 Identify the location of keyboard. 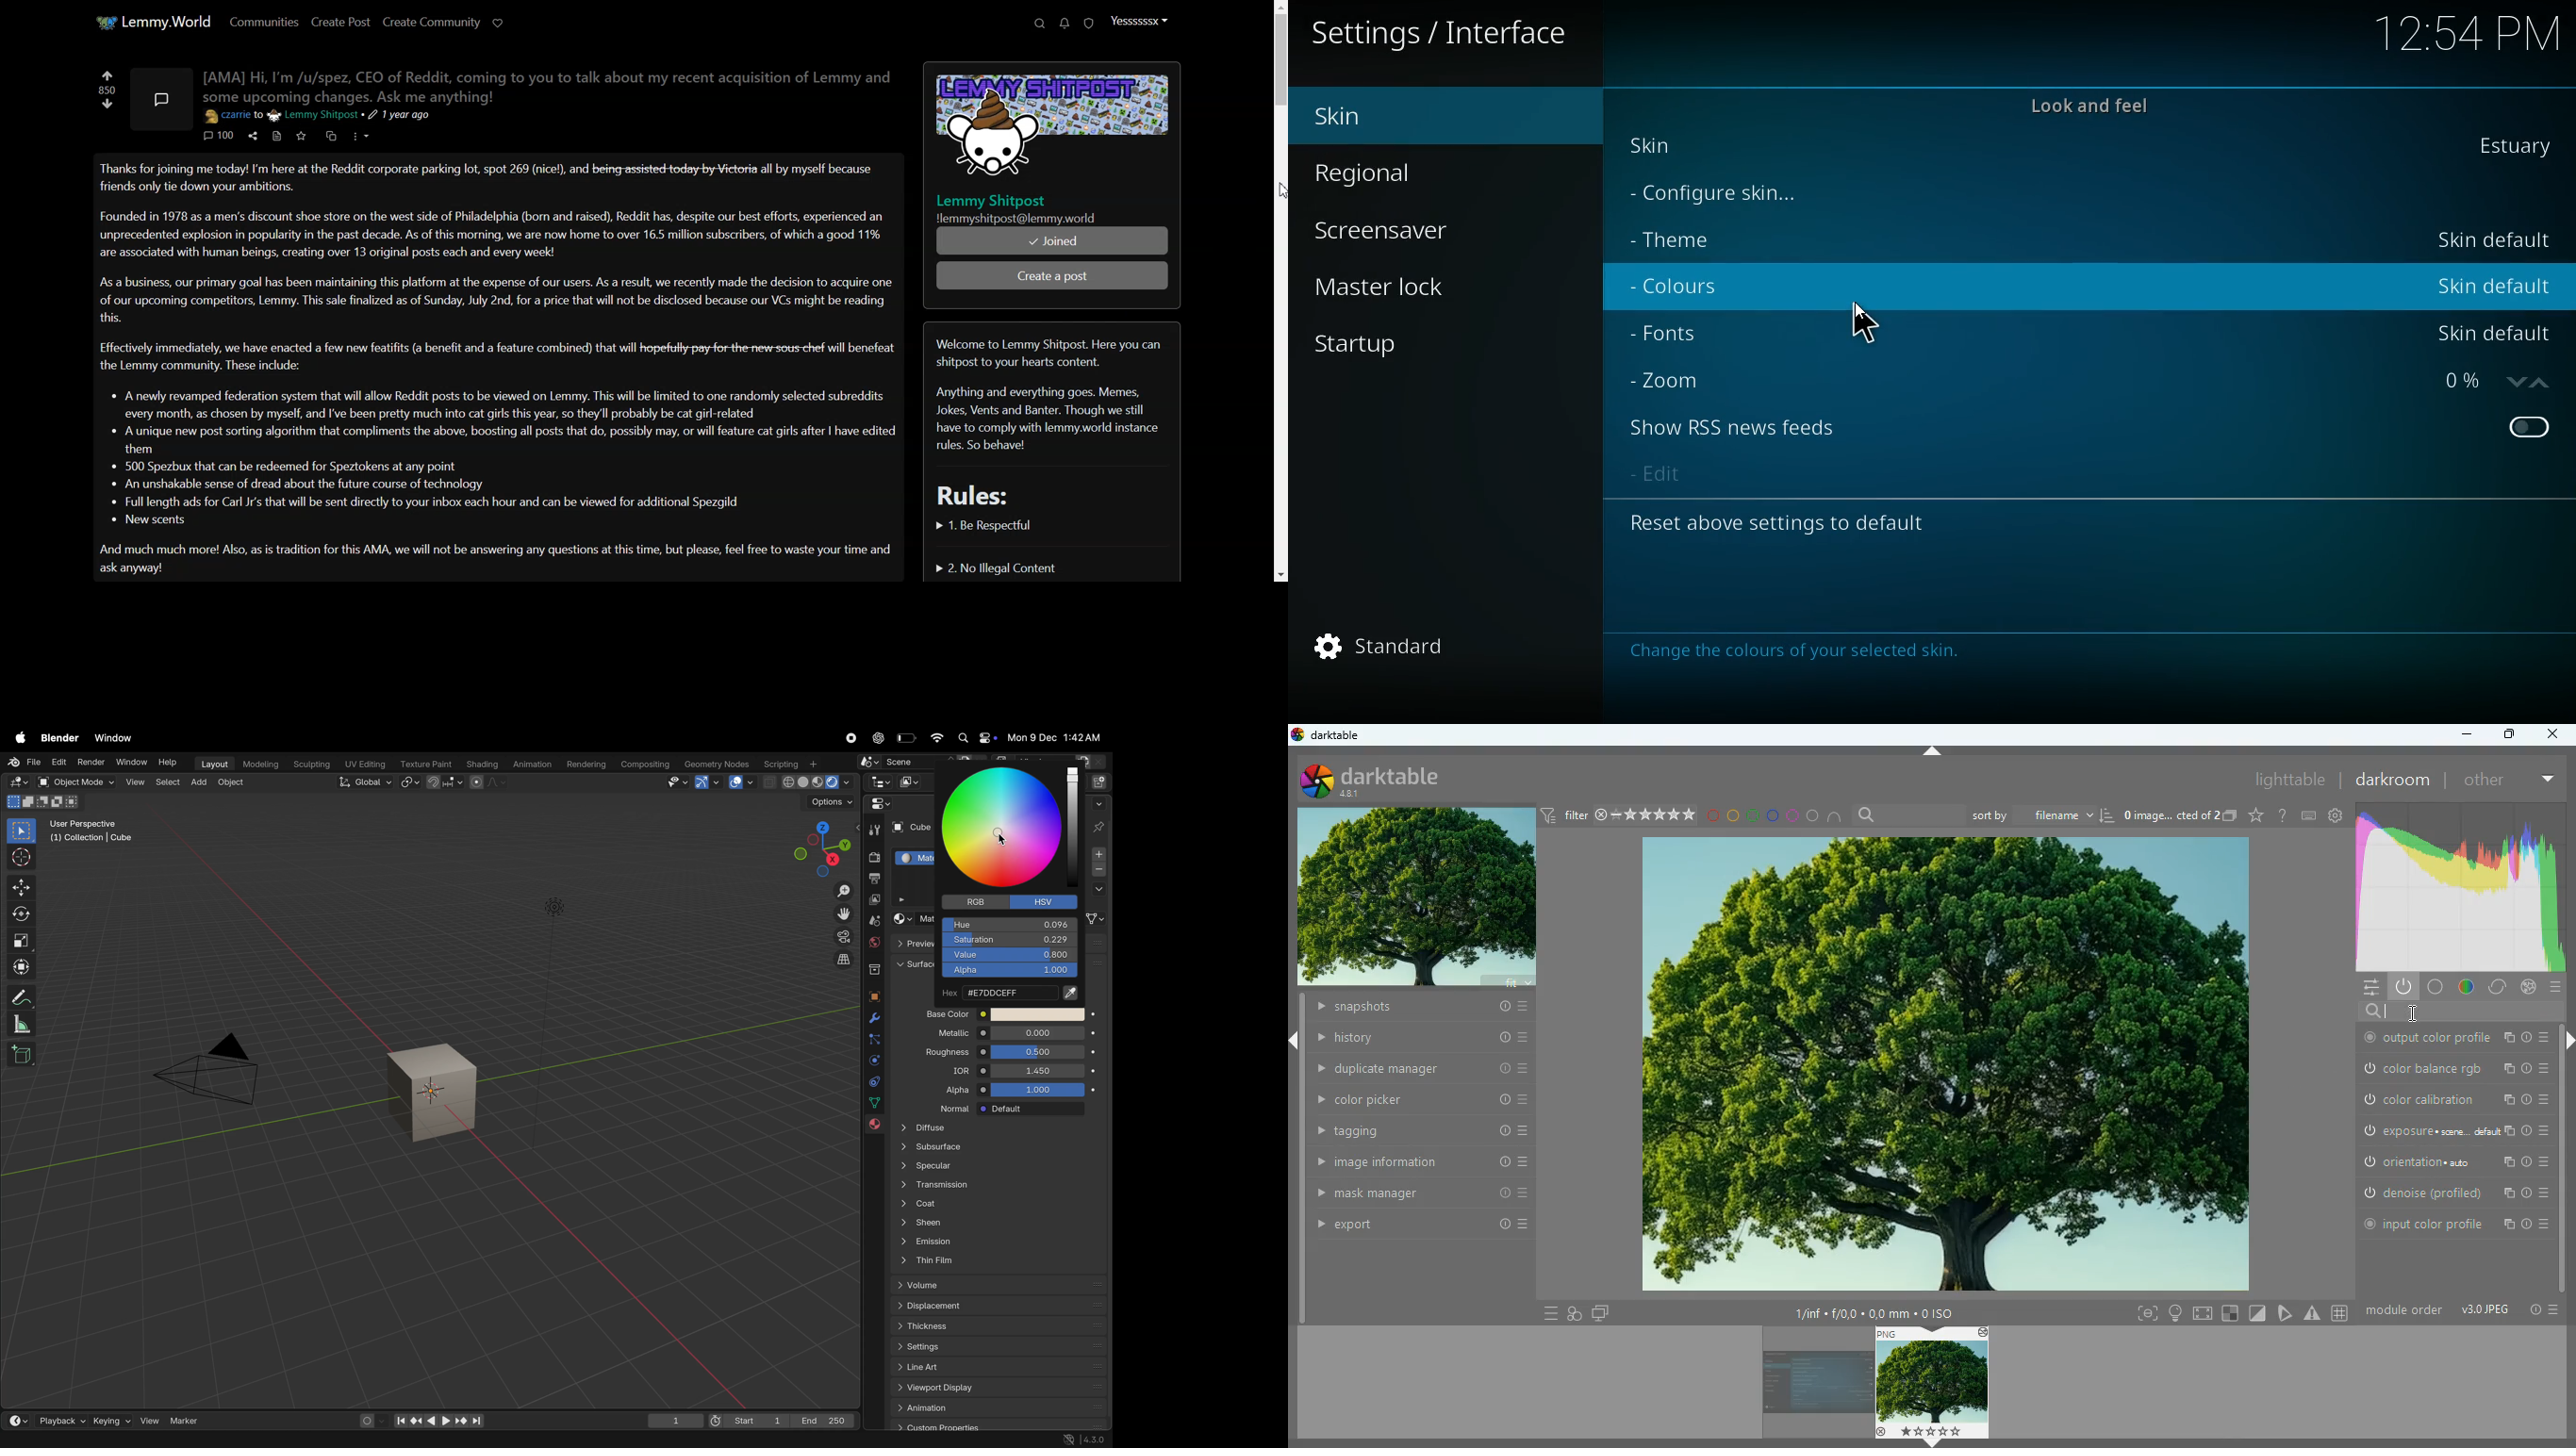
(2308, 816).